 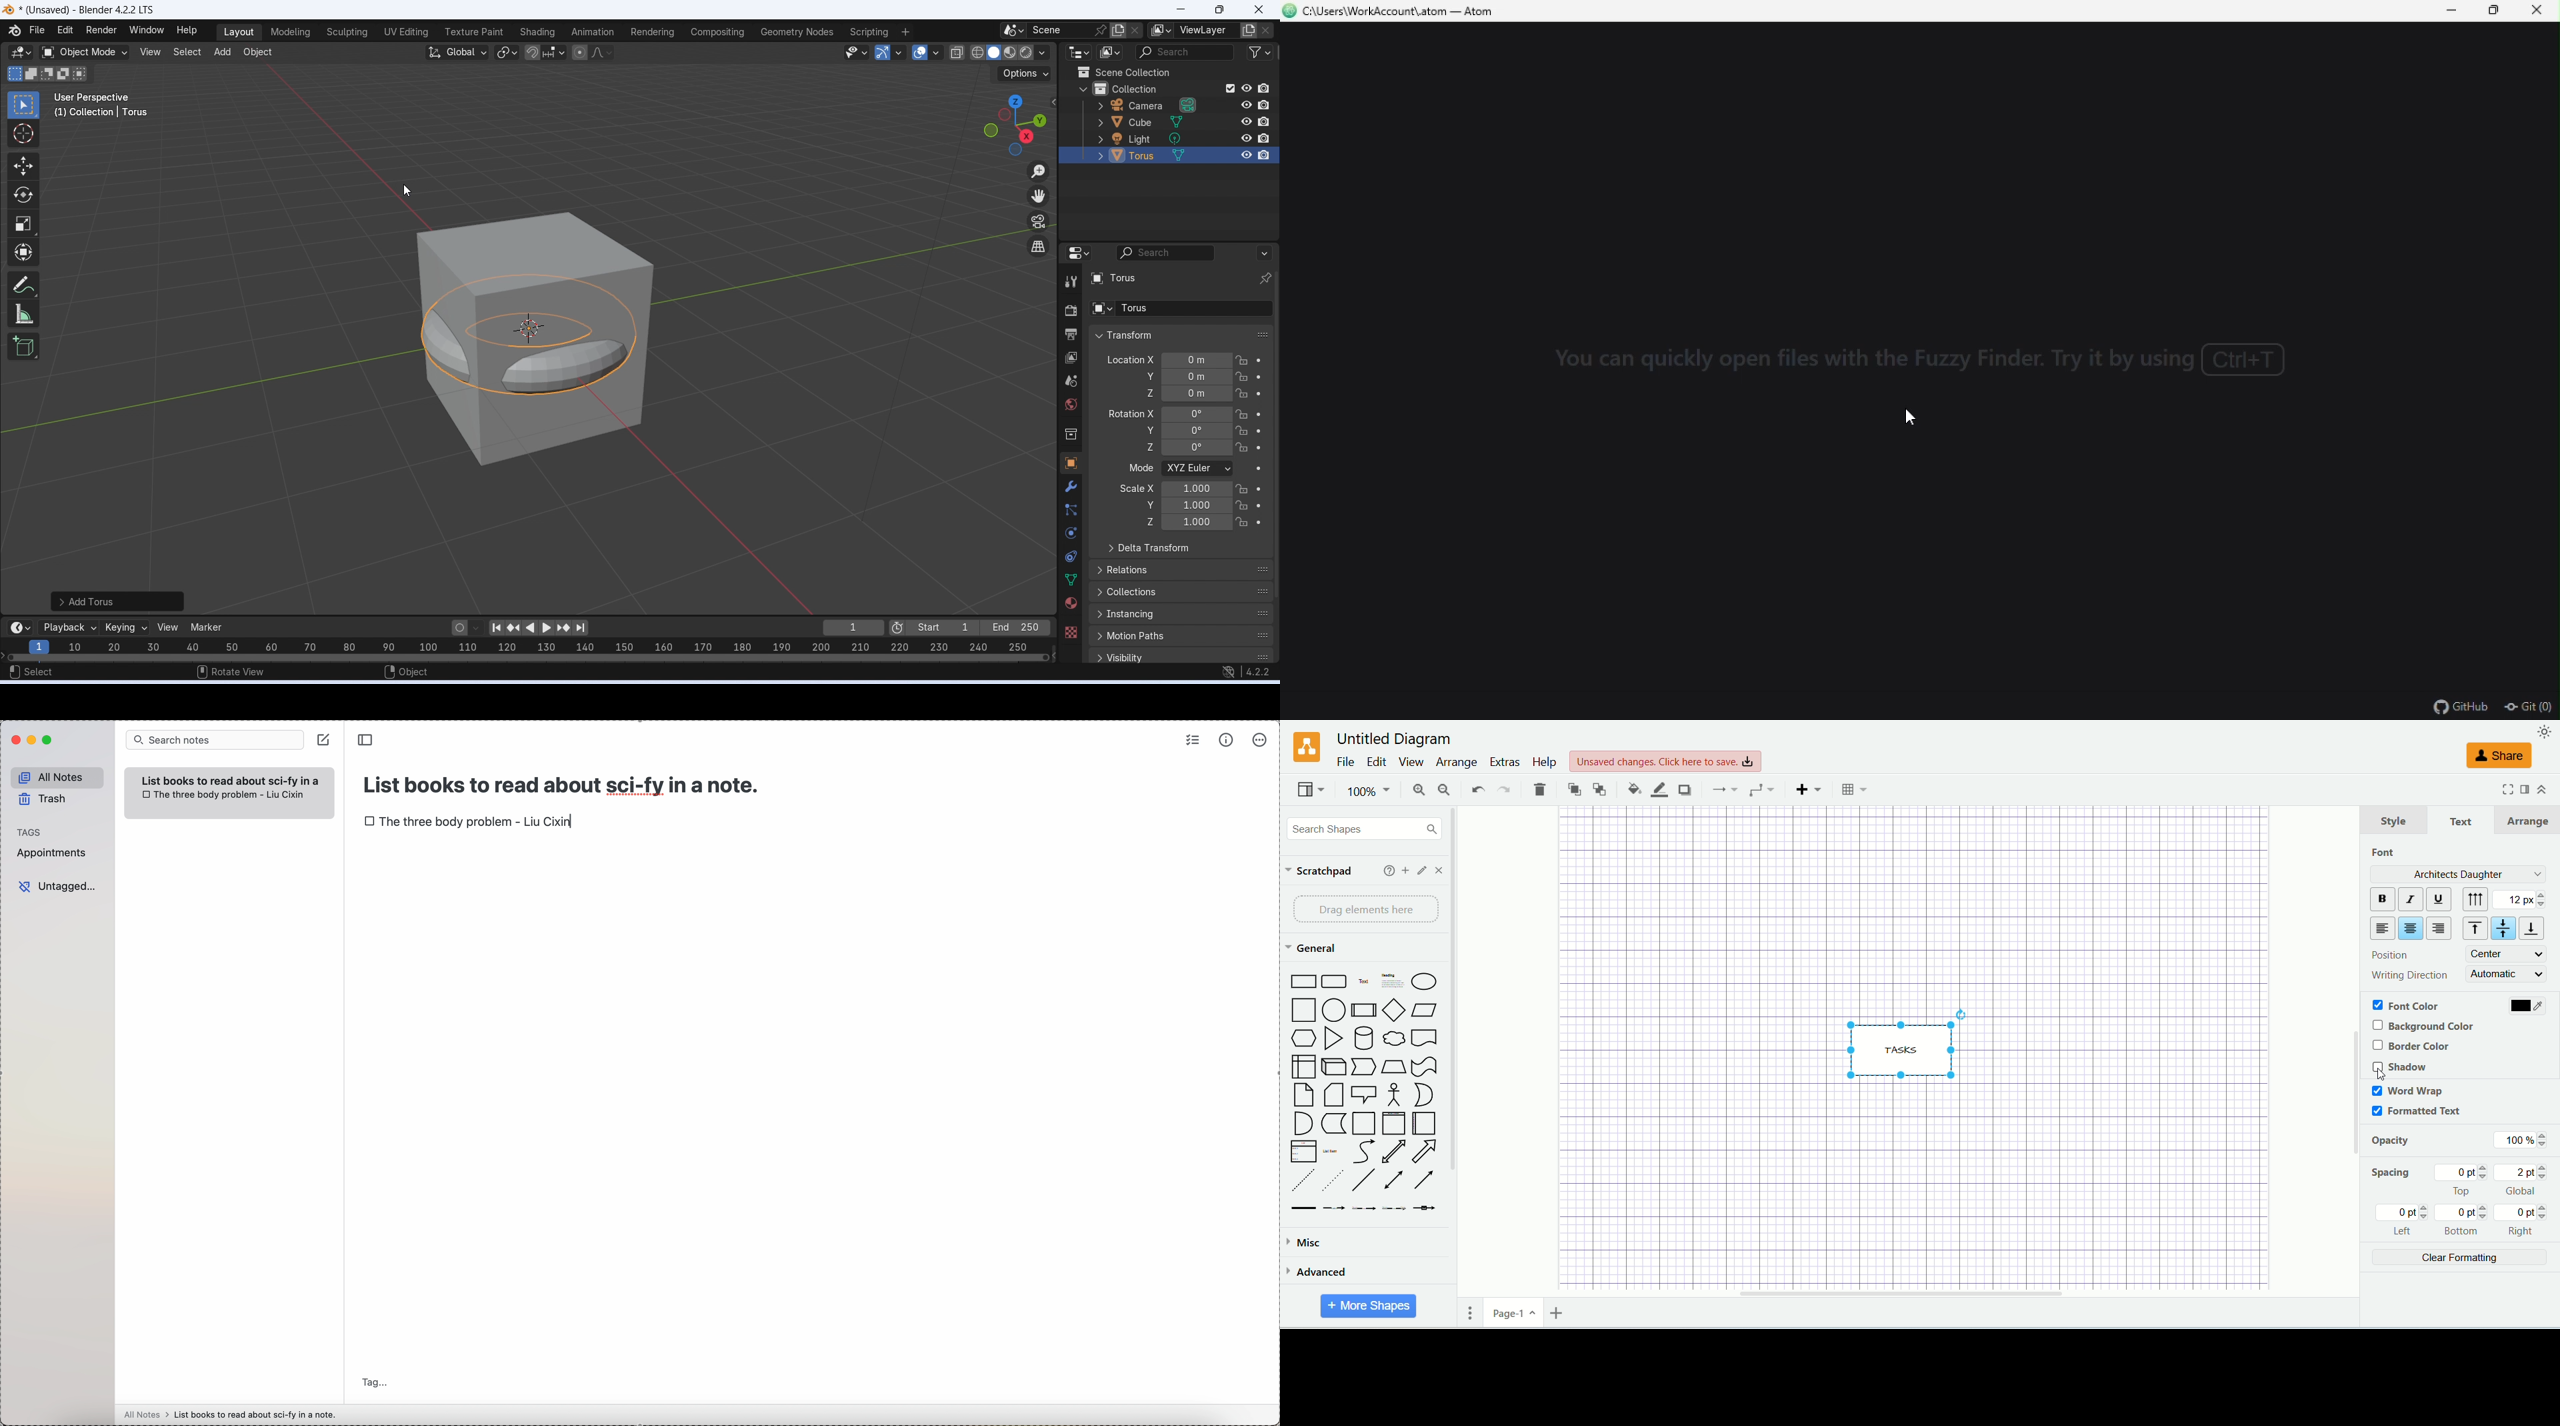 I want to click on Scale  X, so click(x=1137, y=487).